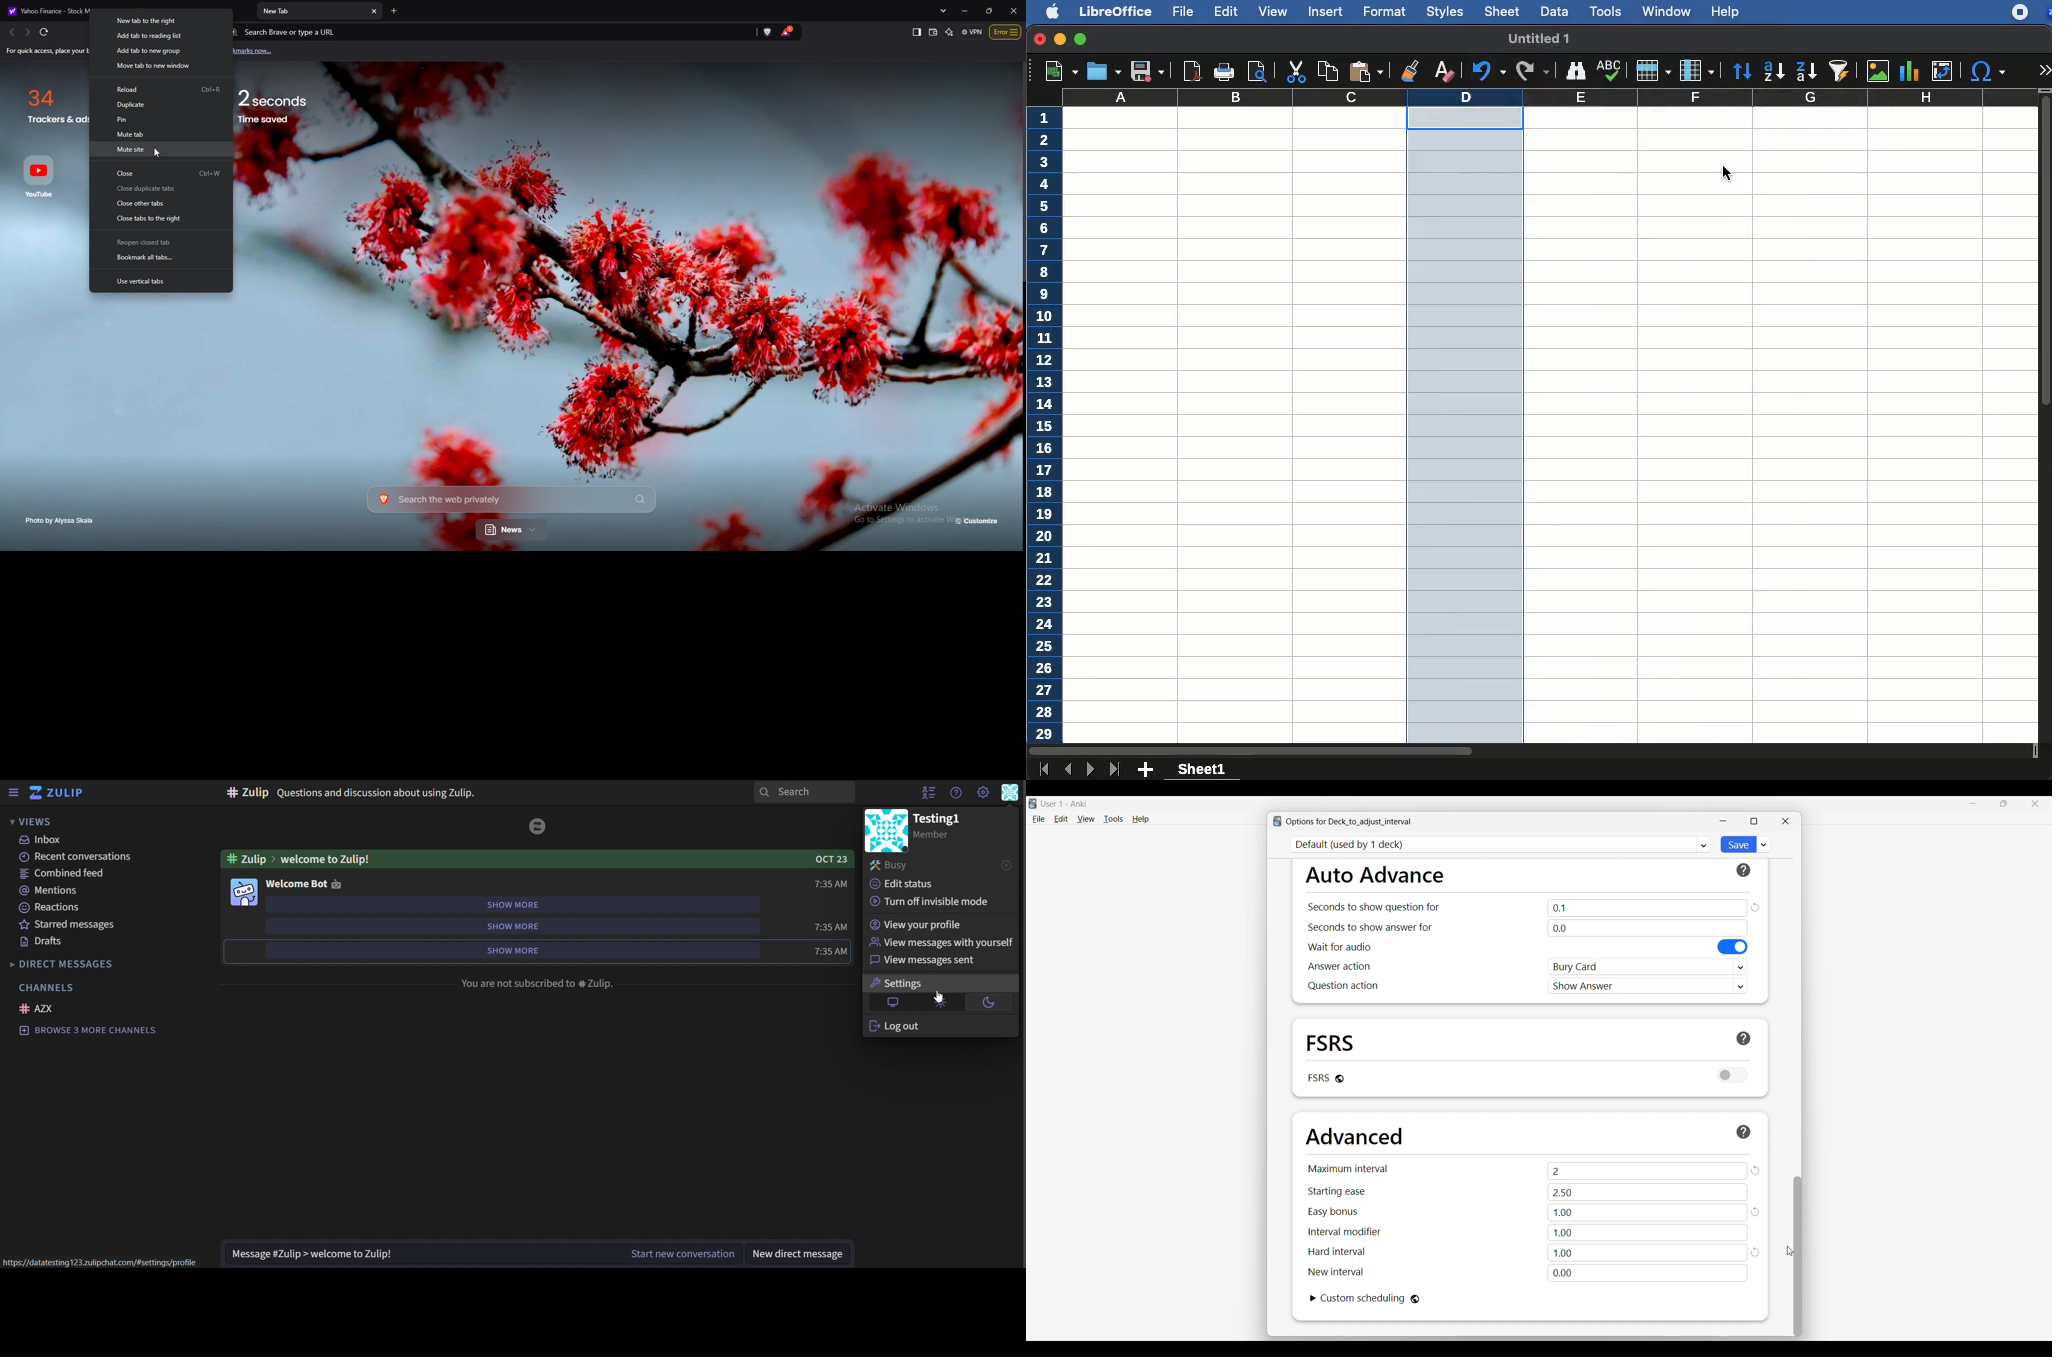  What do you see at coordinates (1226, 11) in the screenshot?
I see `edit` at bounding box center [1226, 11].